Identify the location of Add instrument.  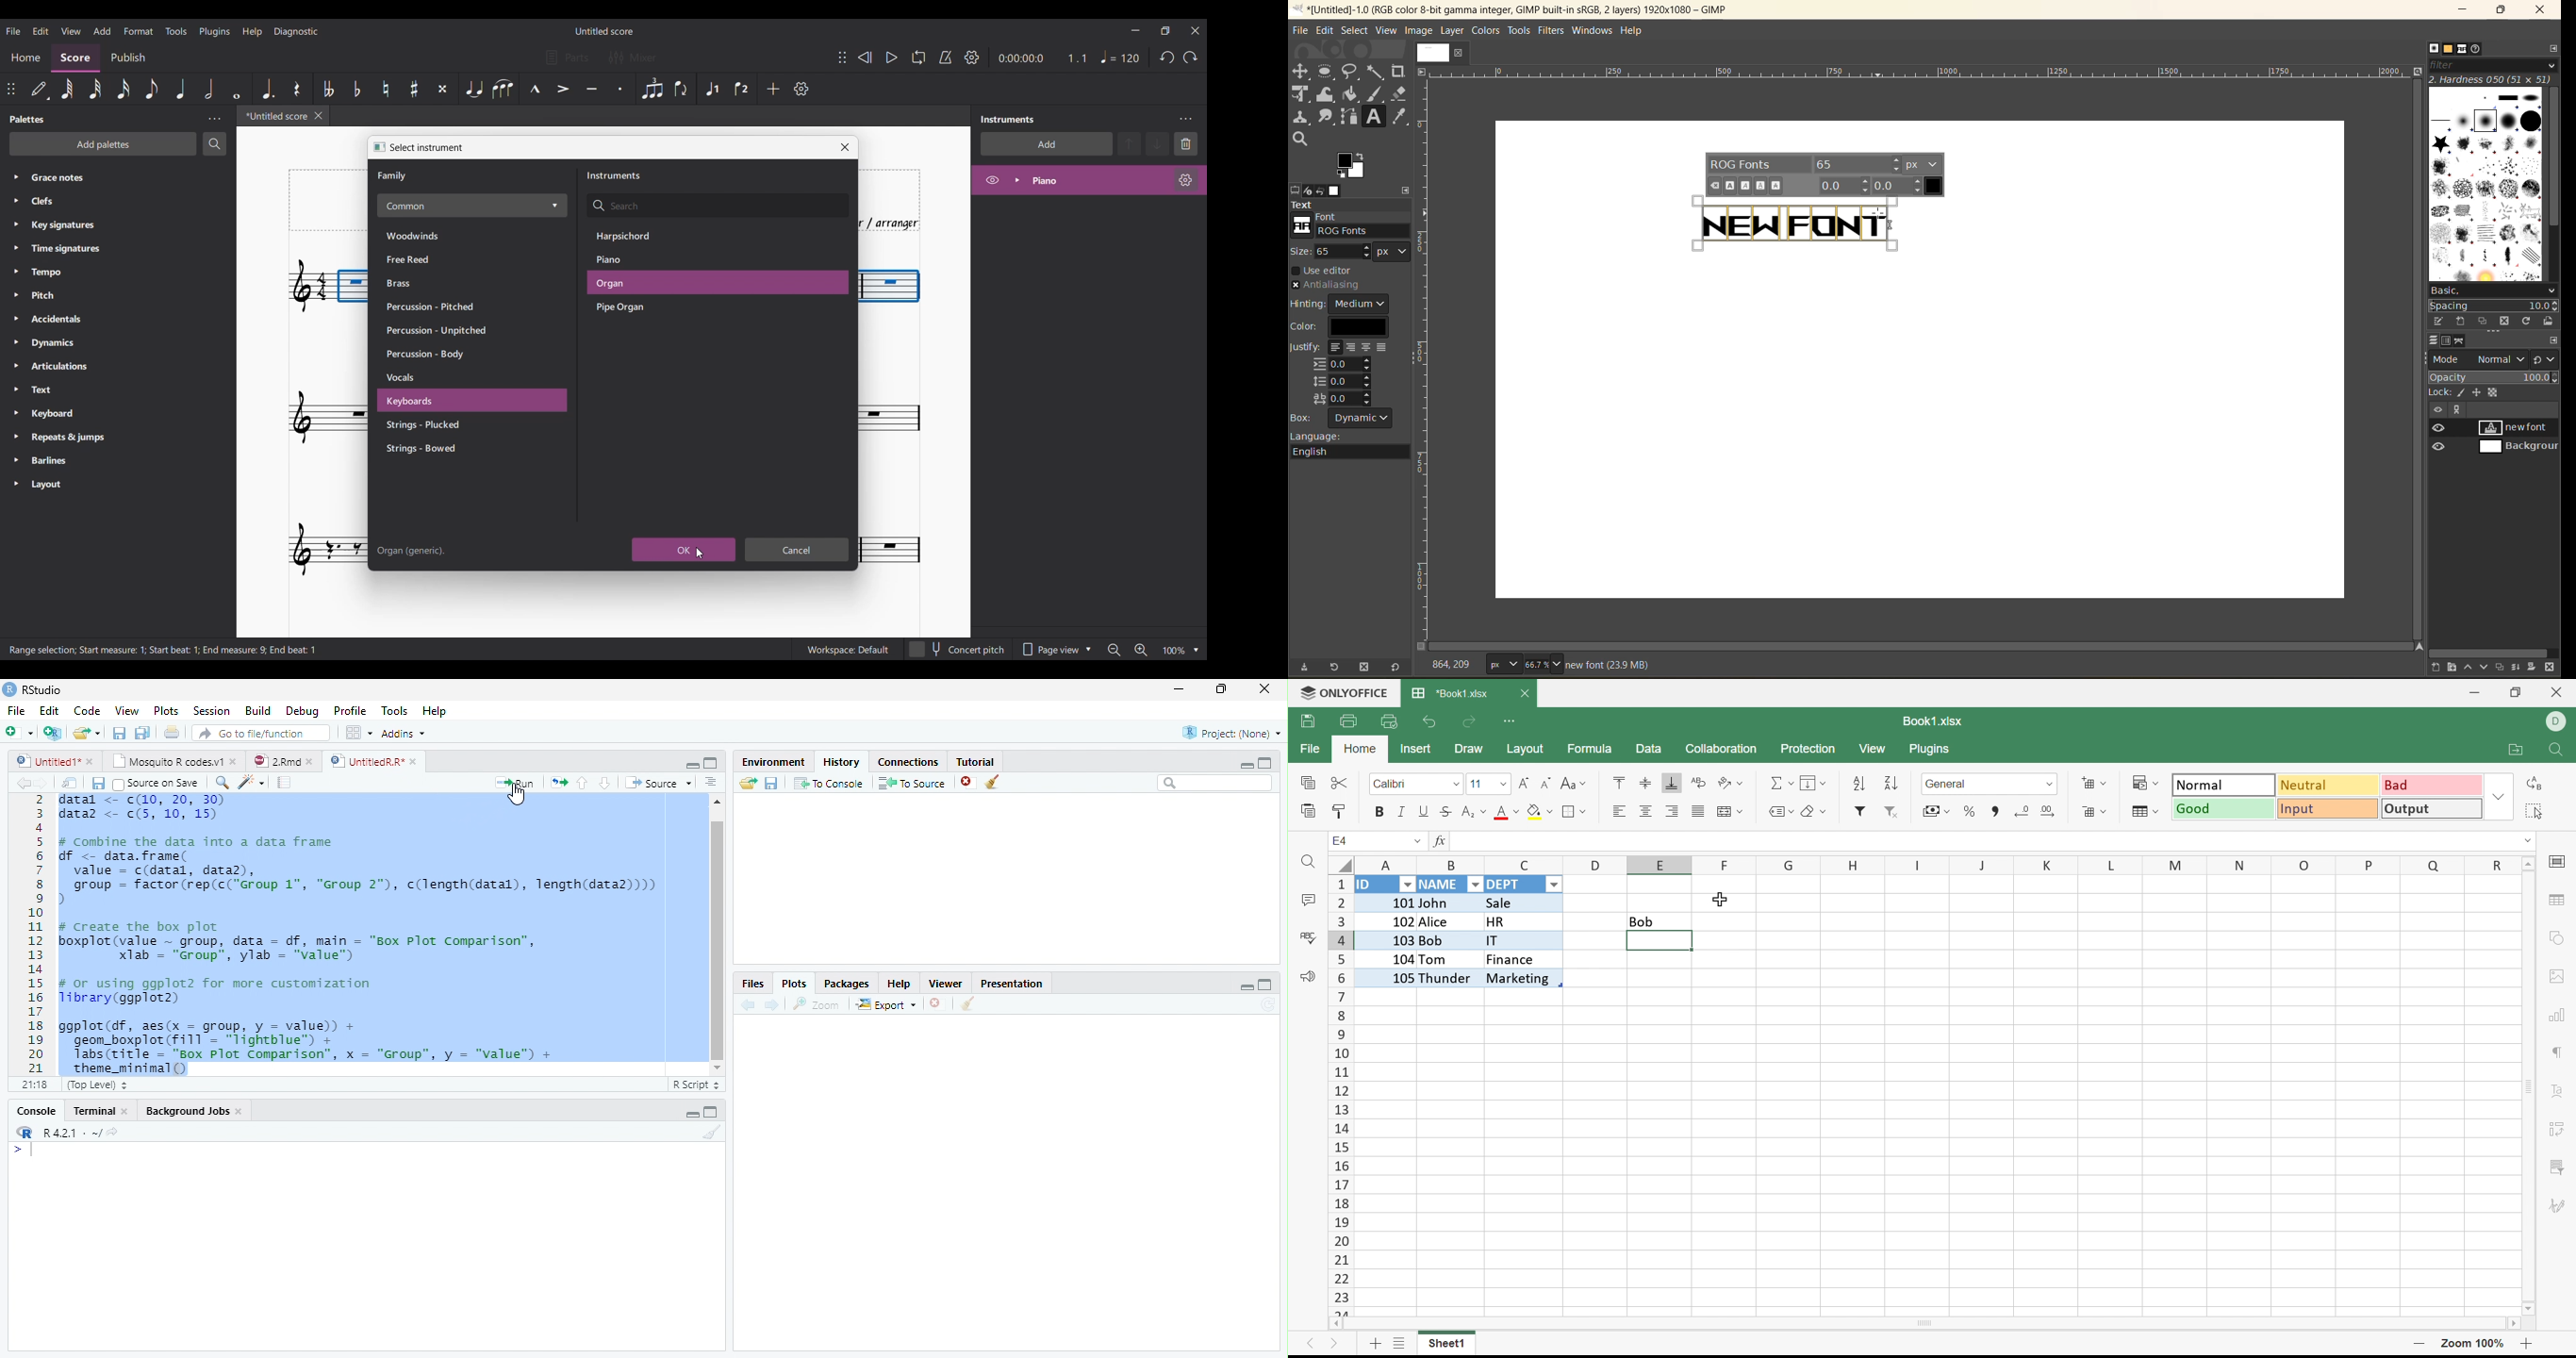
(1047, 144).